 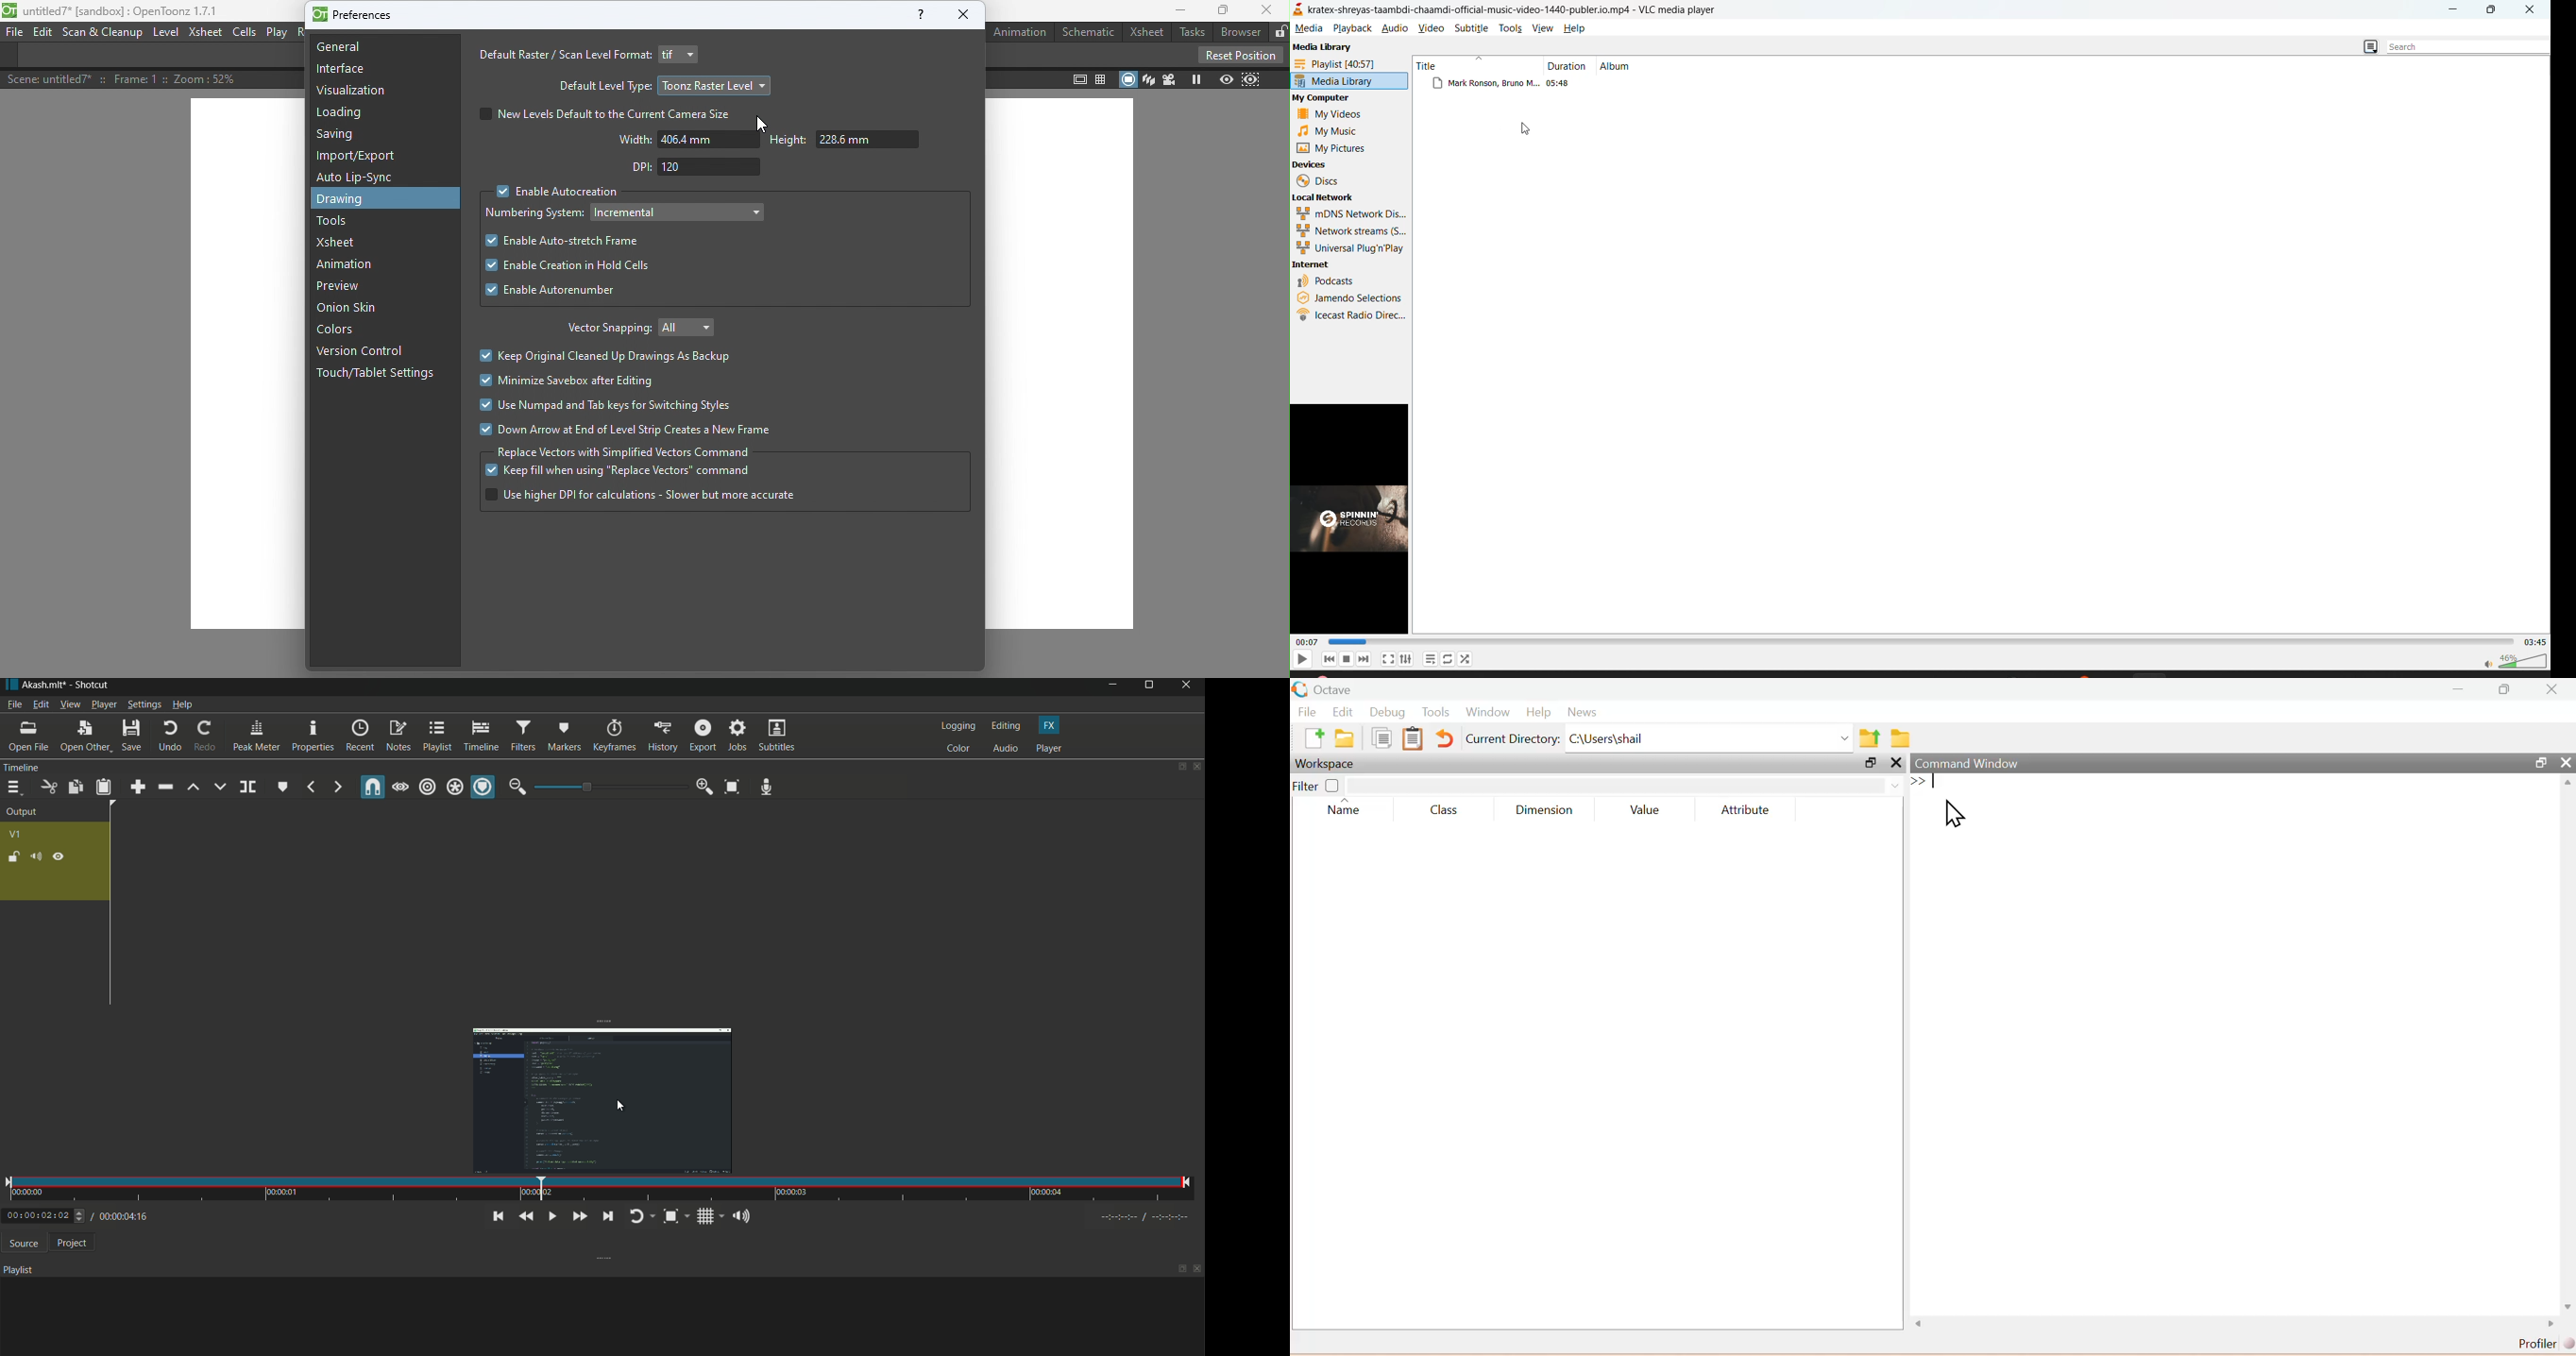 I want to click on play, so click(x=1299, y=658).